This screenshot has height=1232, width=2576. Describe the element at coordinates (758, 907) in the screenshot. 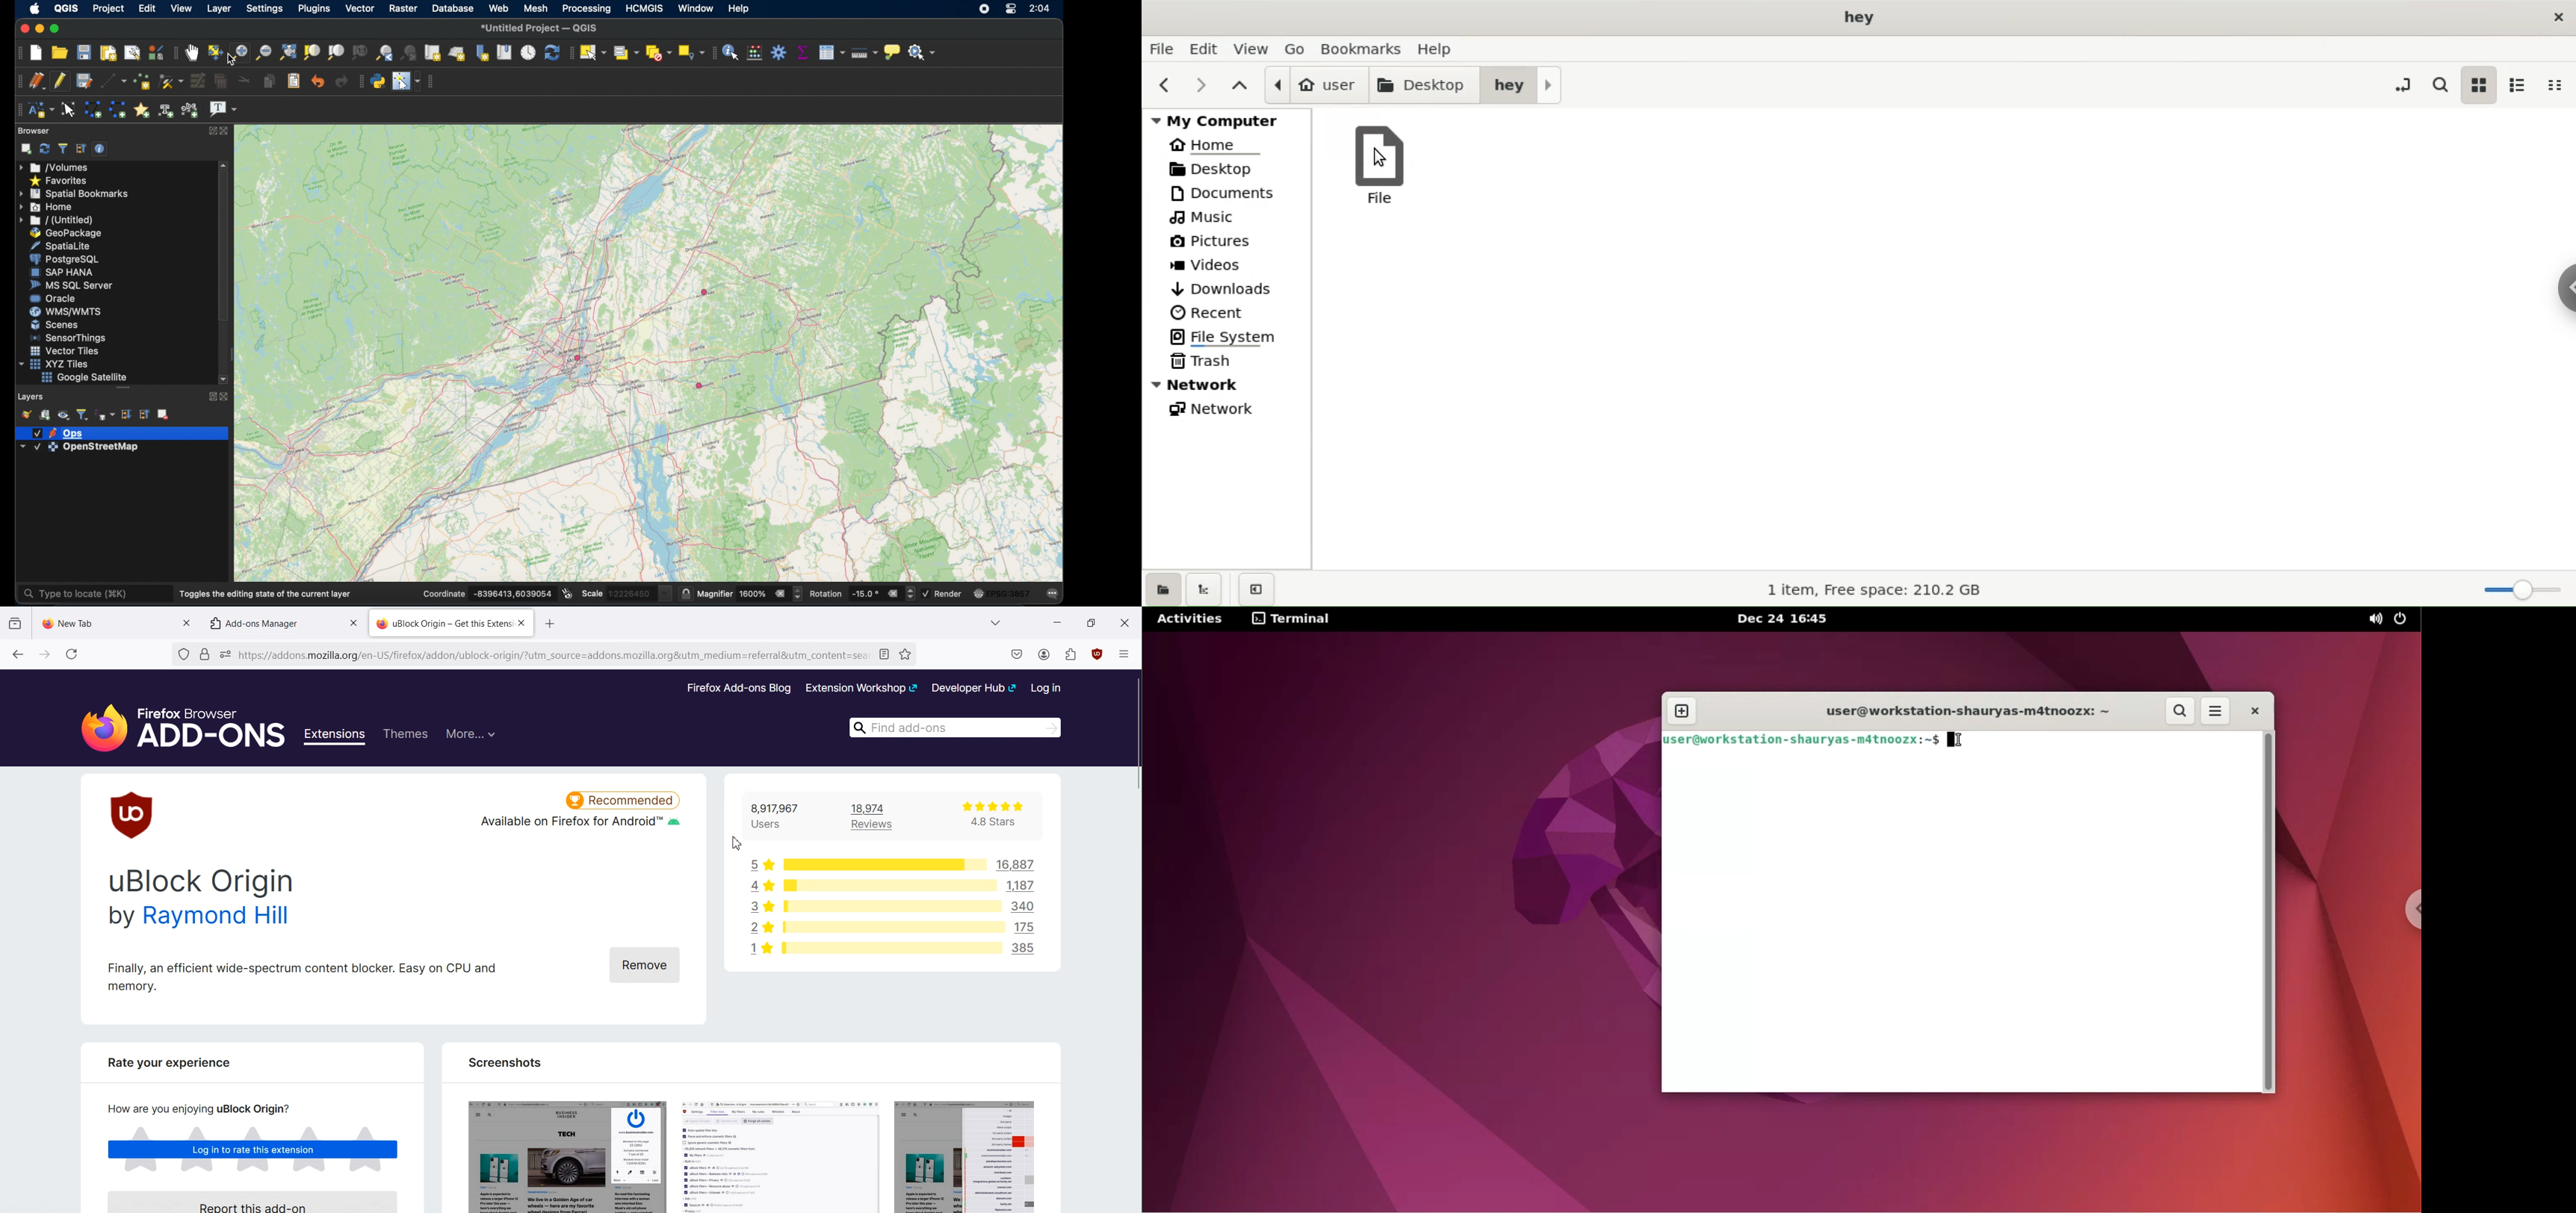

I see `3 star rating` at that location.